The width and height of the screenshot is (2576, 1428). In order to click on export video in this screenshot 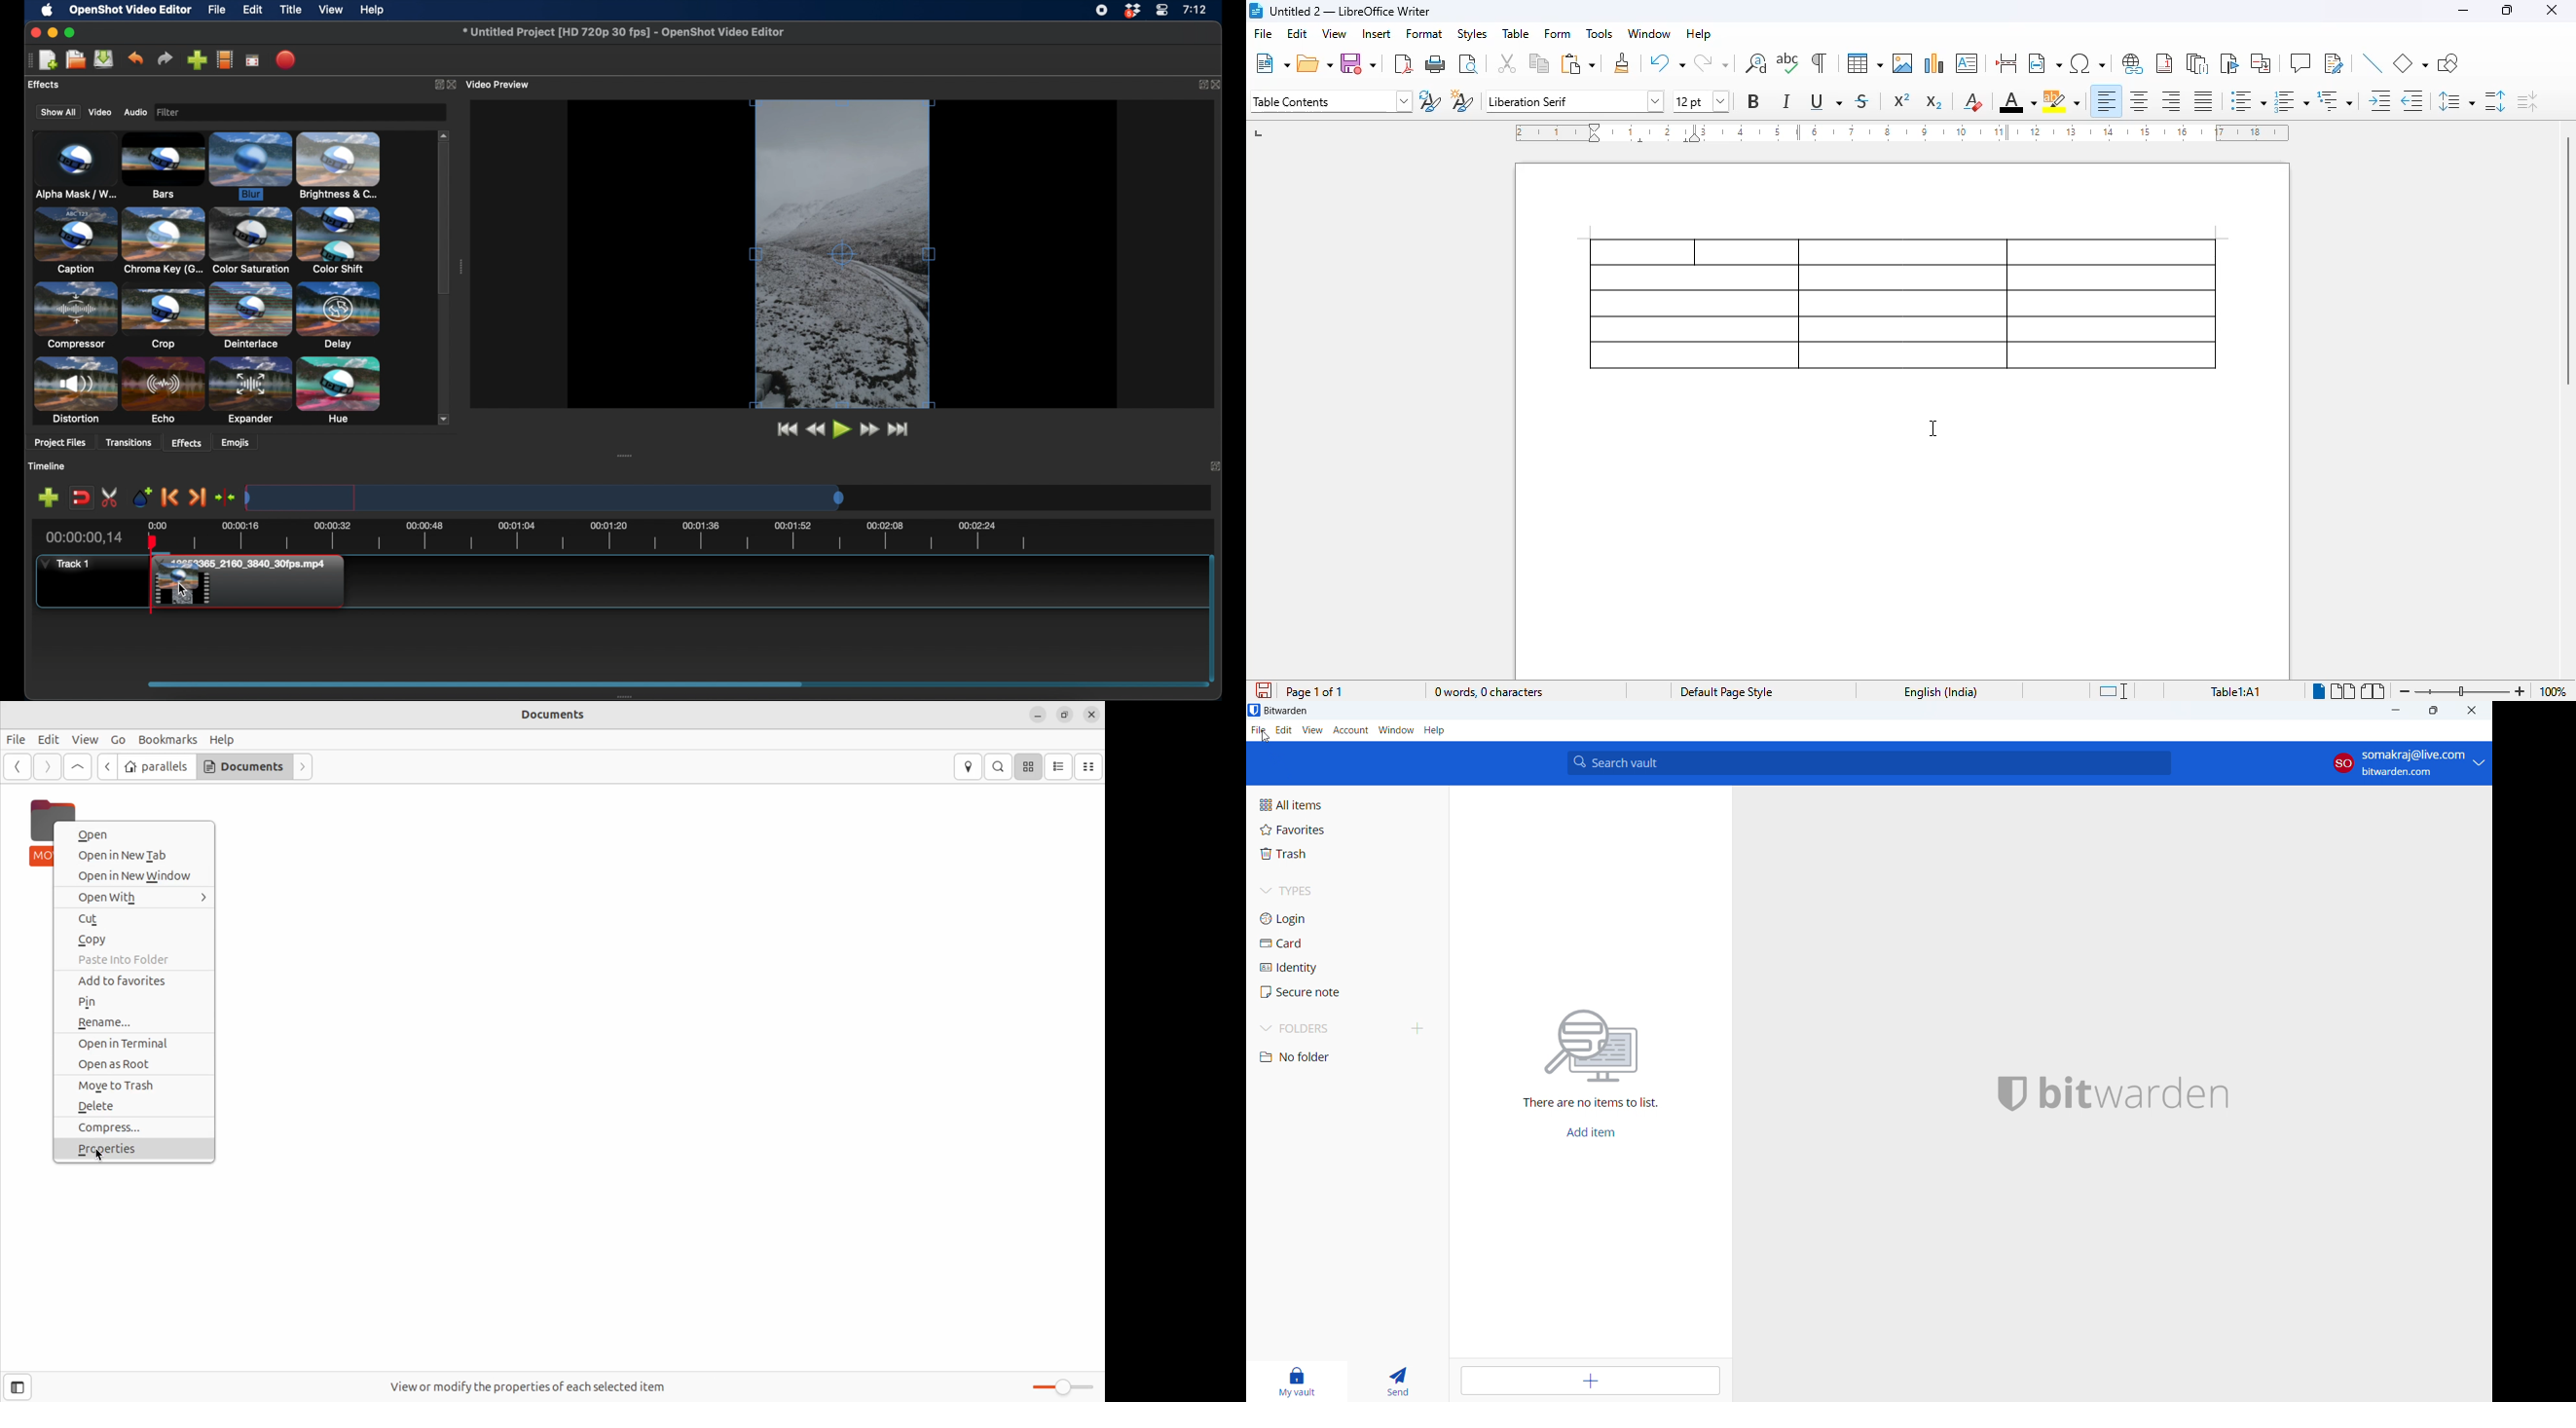, I will do `click(288, 60)`.